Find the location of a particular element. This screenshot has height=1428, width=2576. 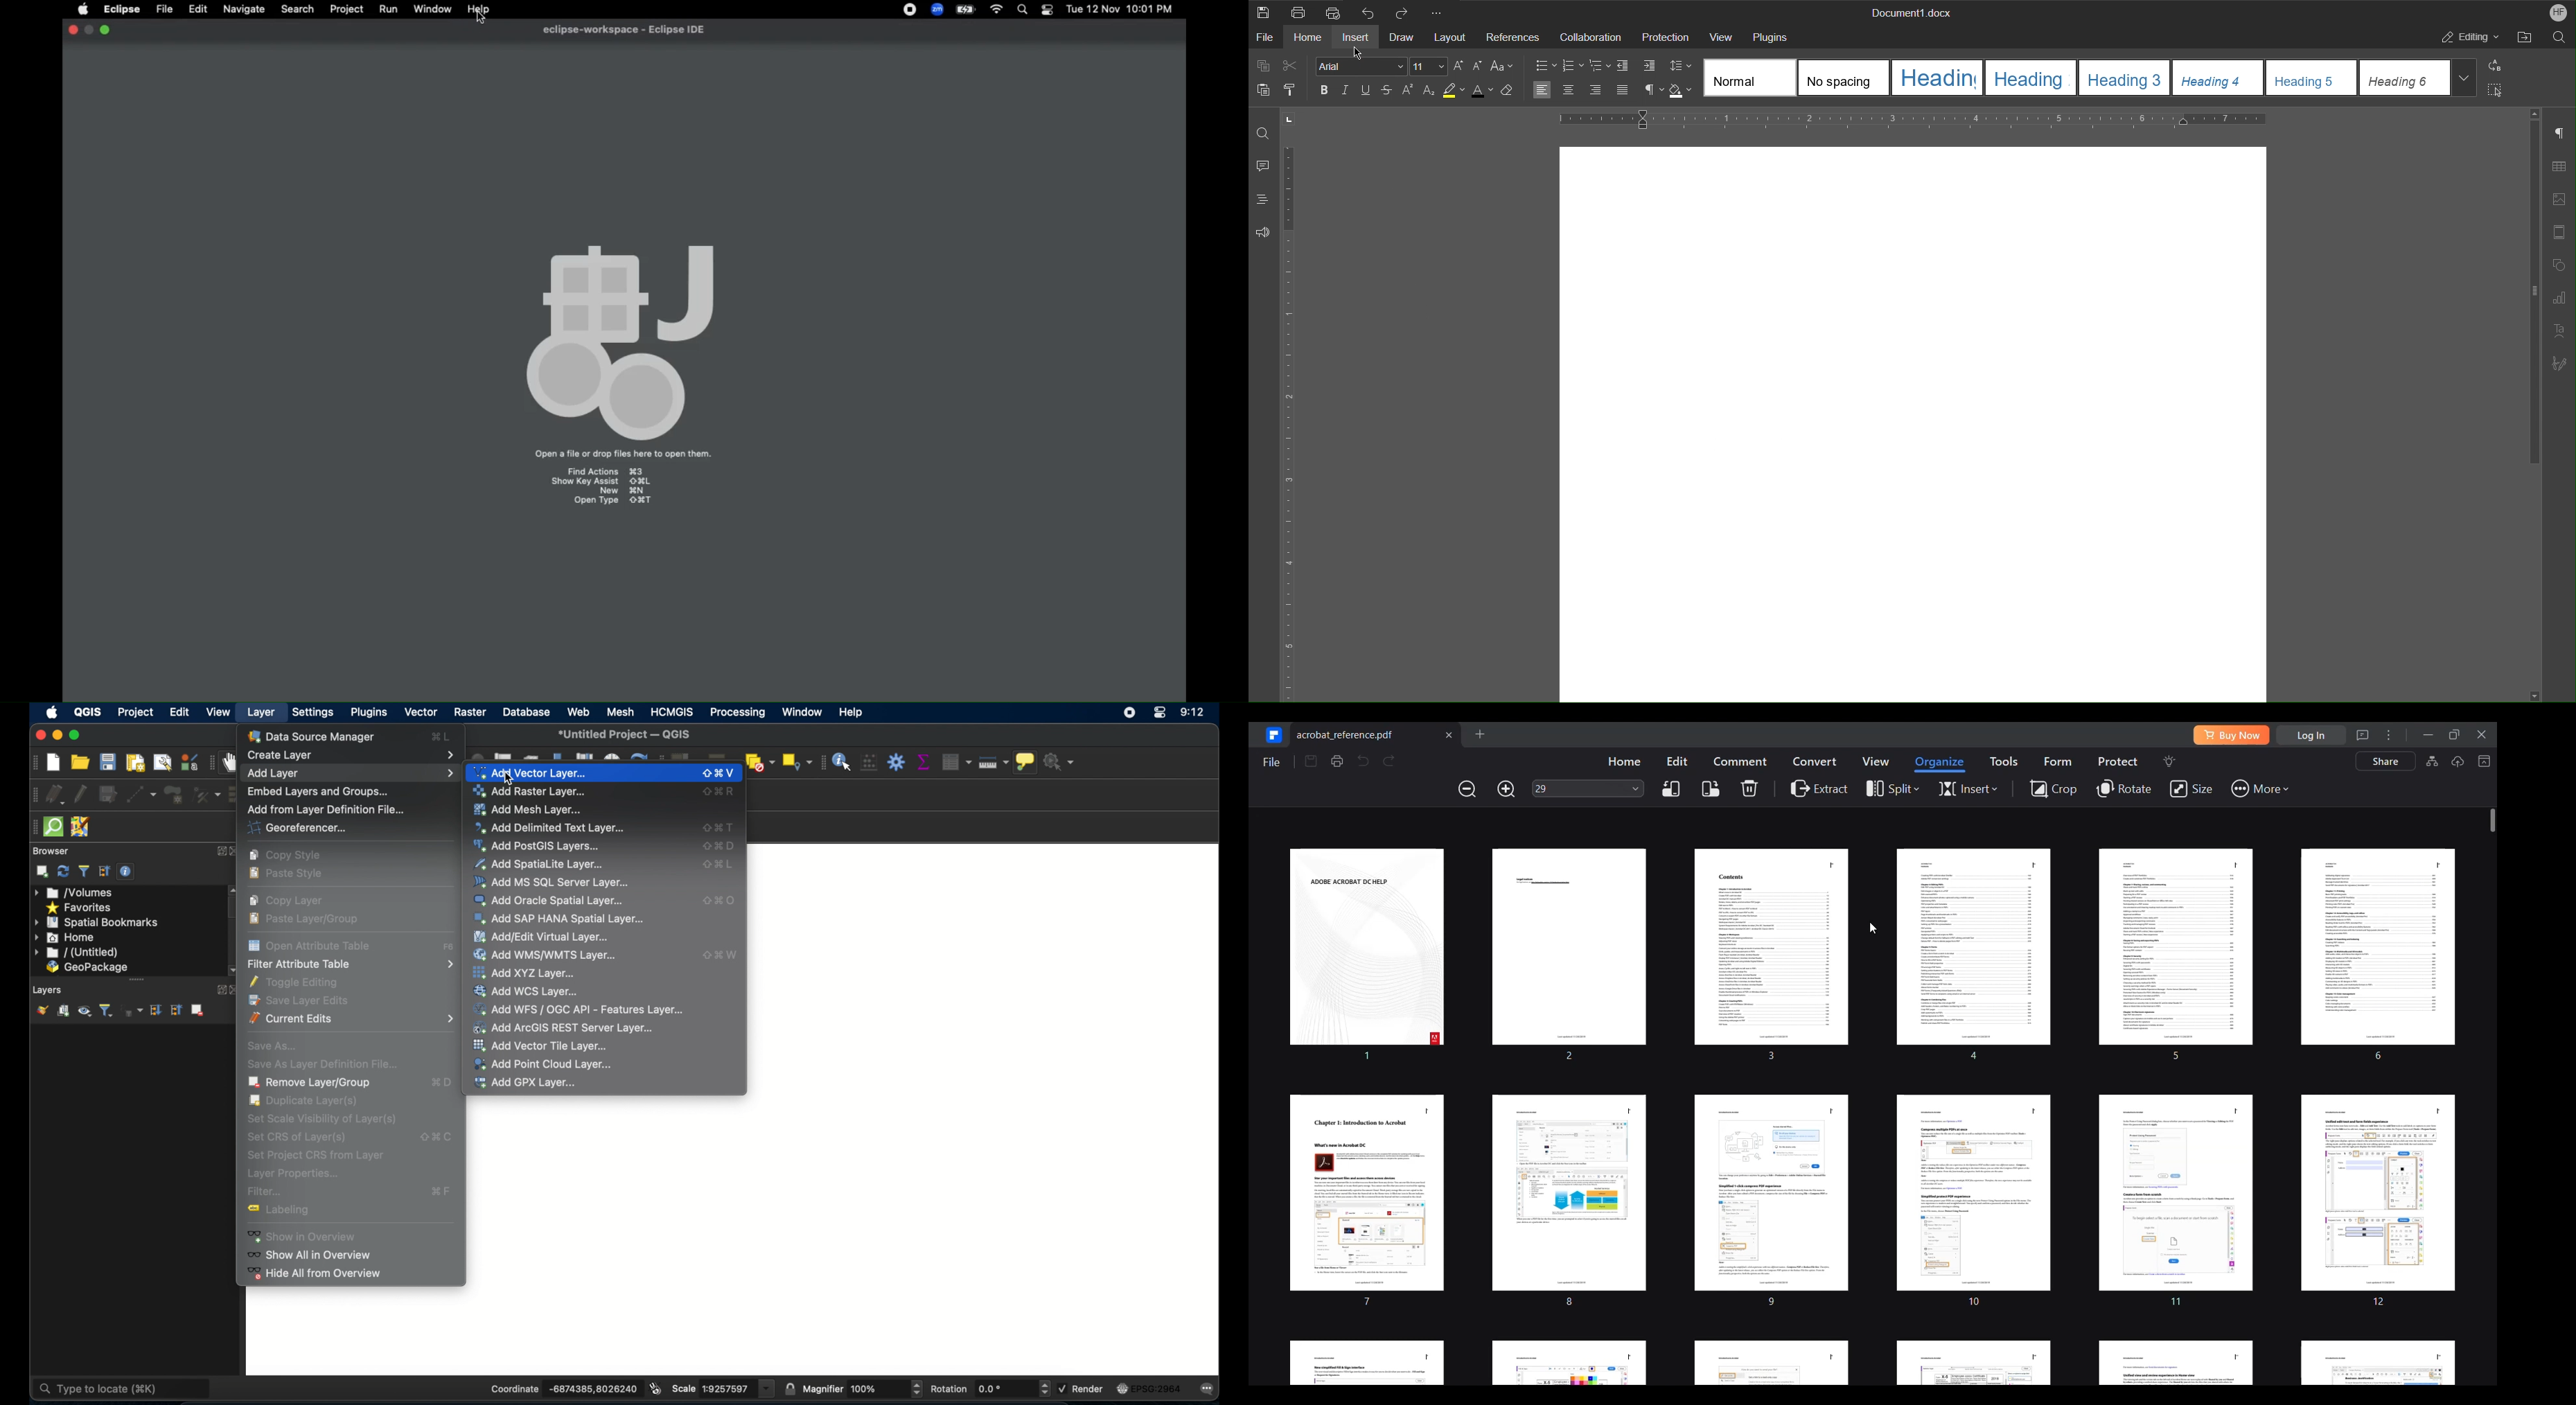

More is located at coordinates (1438, 12).